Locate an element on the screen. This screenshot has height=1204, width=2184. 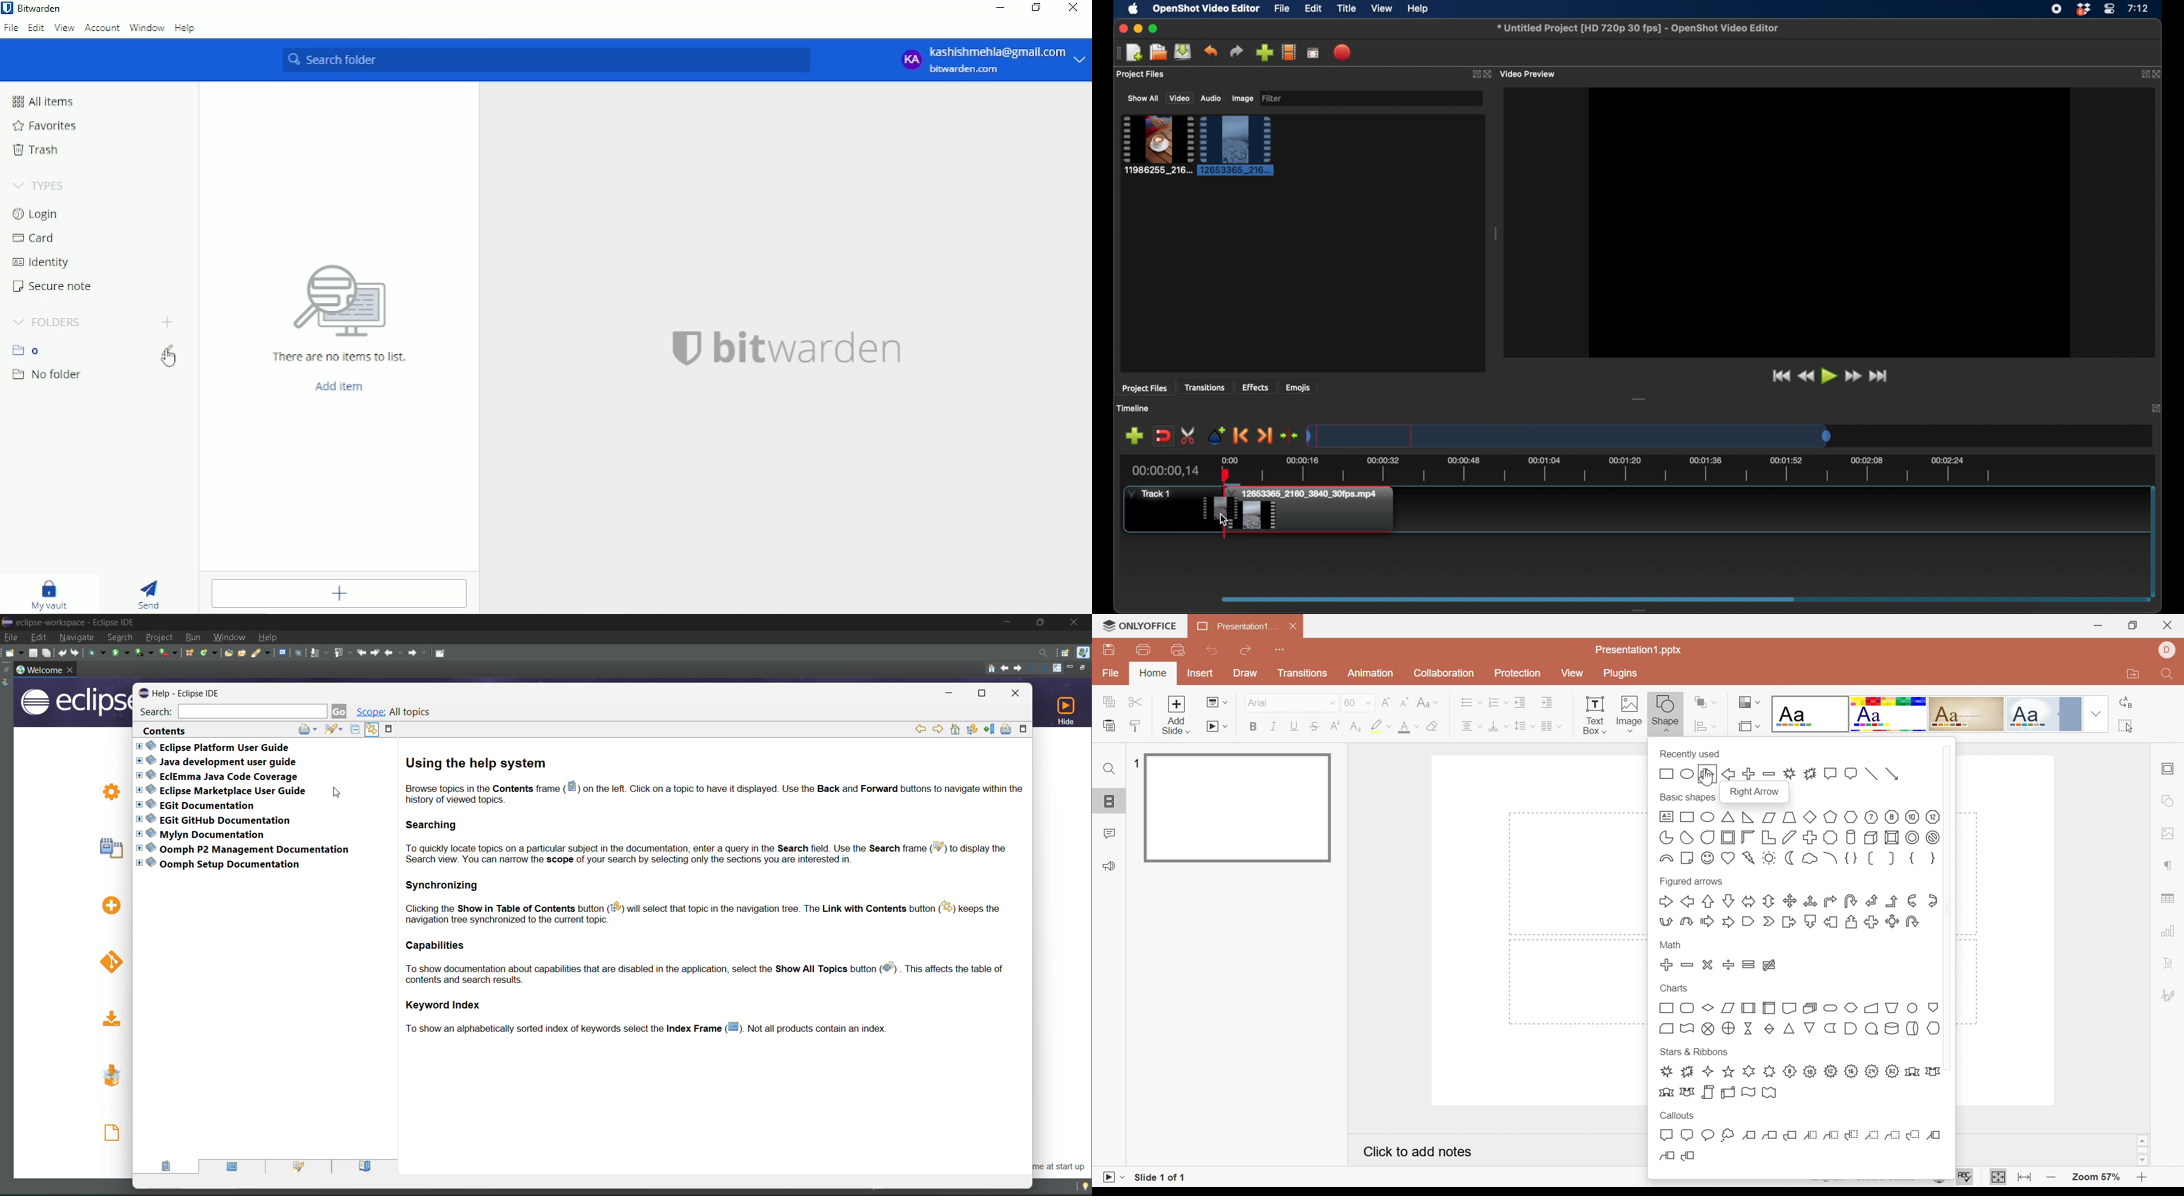
Shape settings is located at coordinates (2170, 801).